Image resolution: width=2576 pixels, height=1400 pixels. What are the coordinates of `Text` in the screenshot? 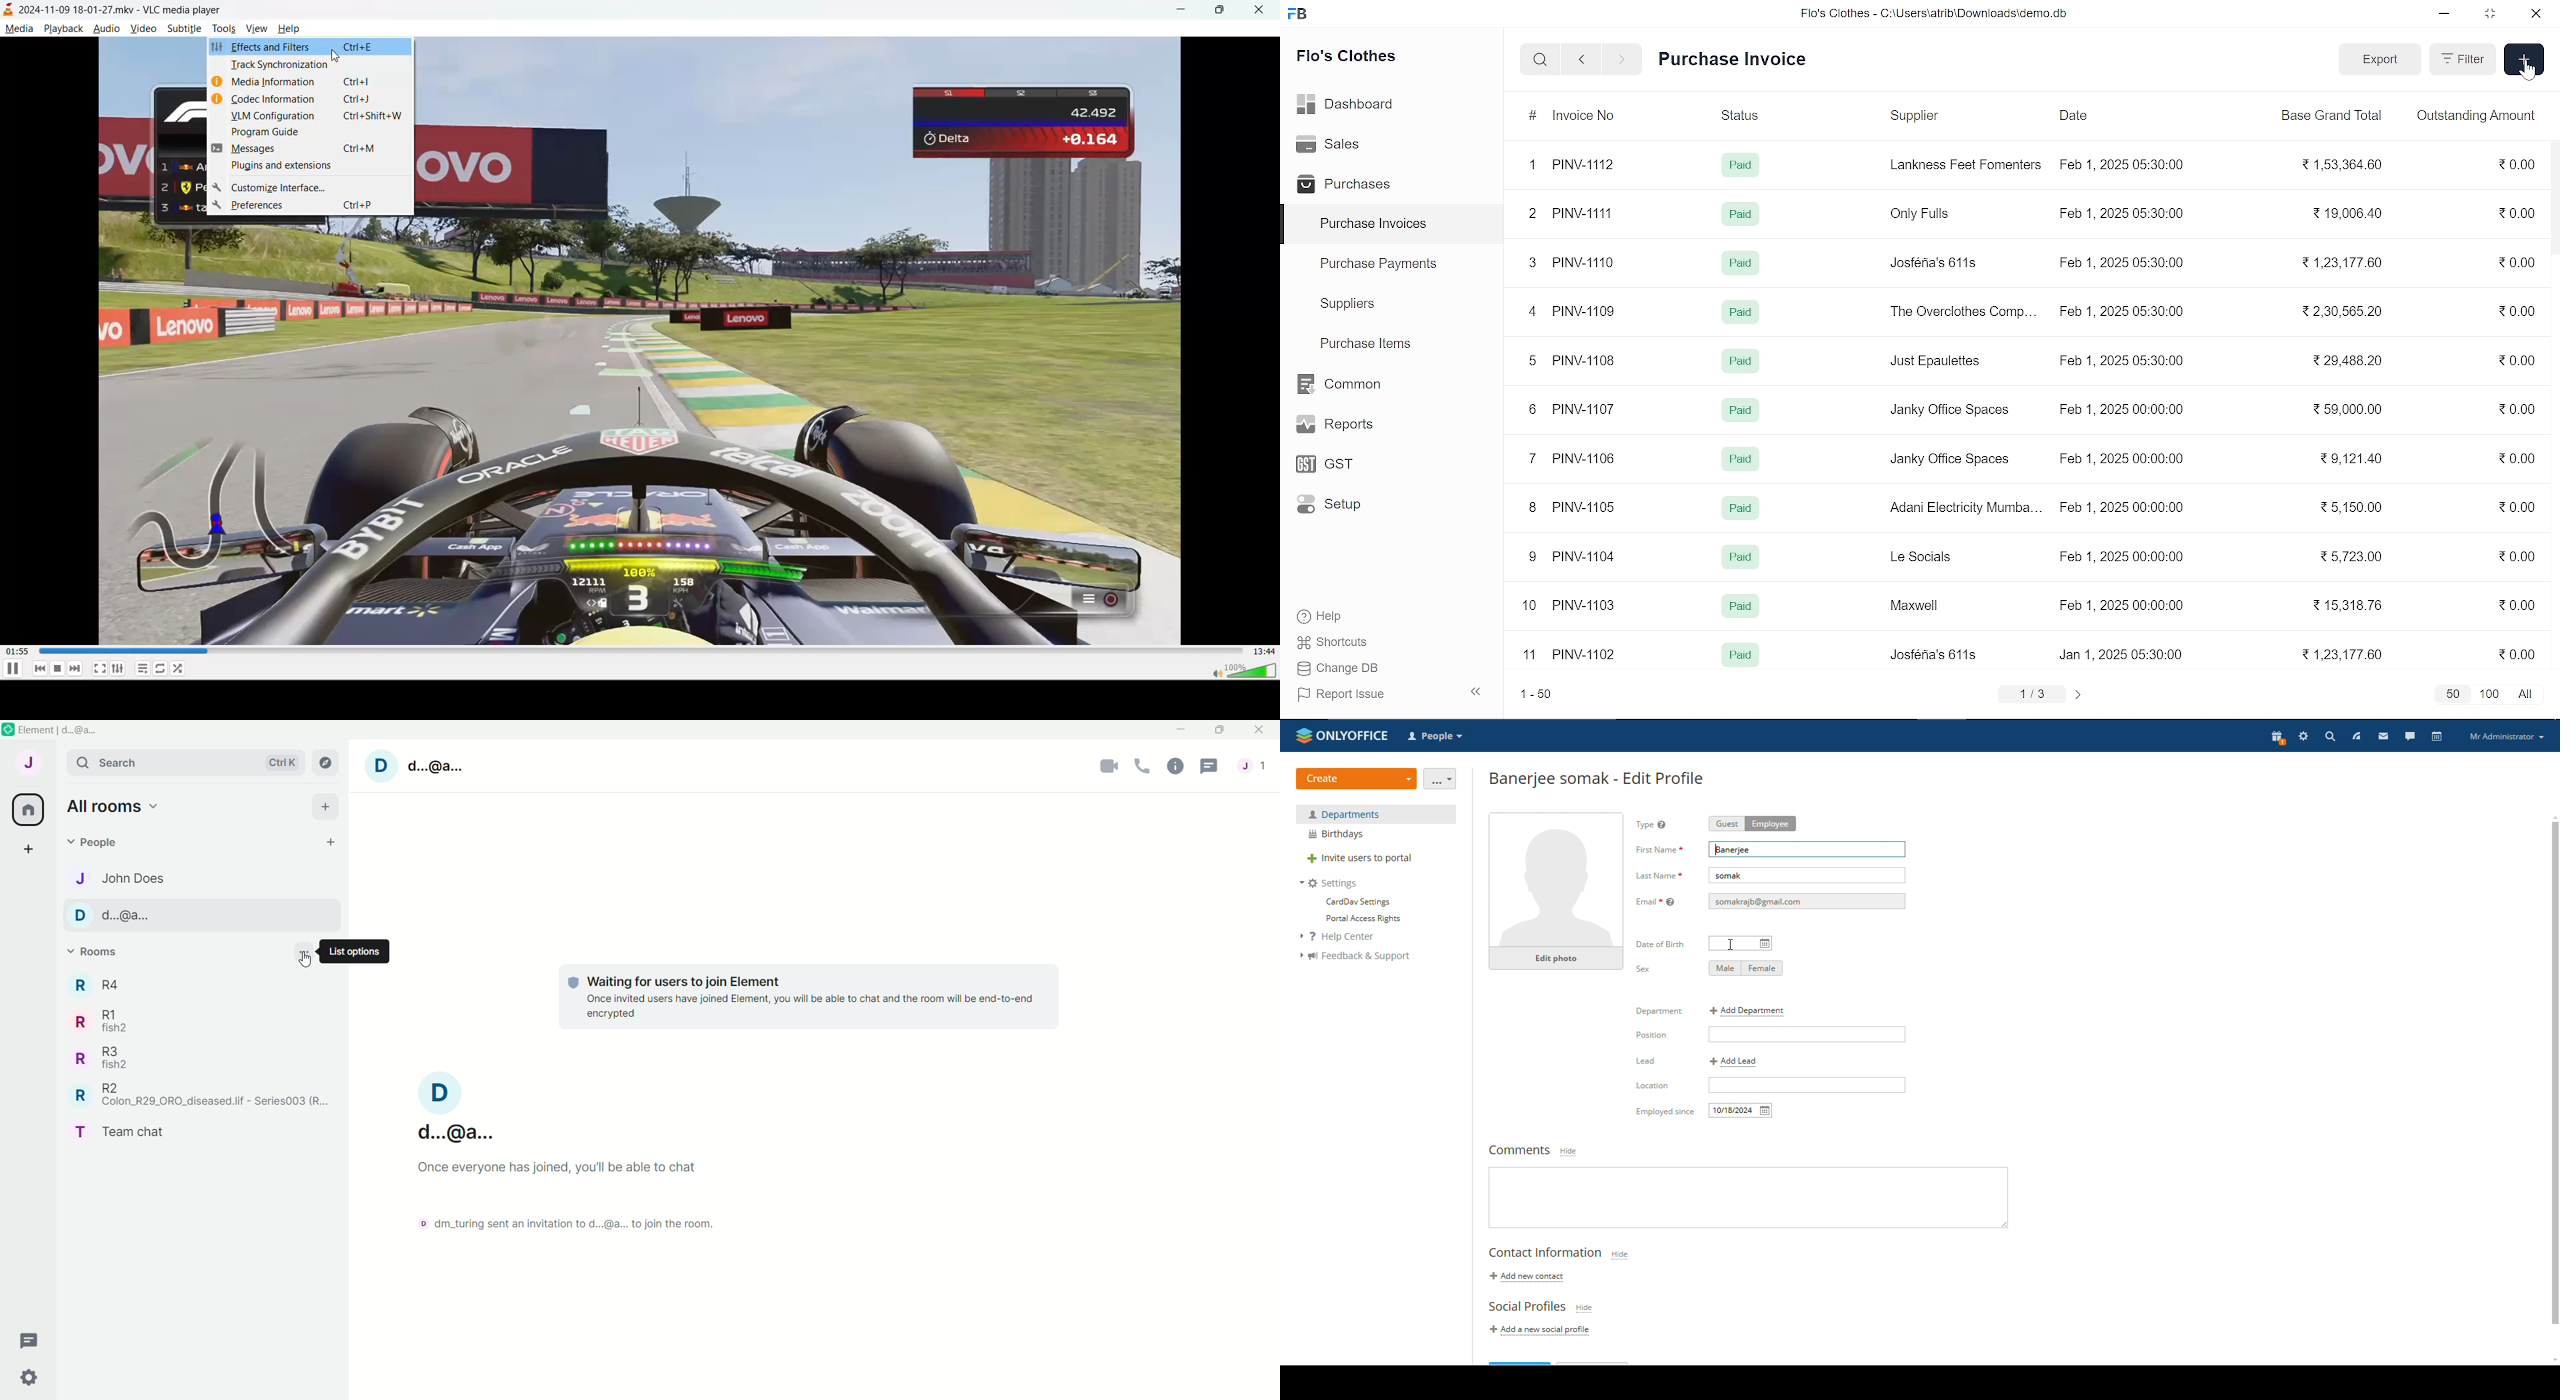 It's located at (574, 1169).